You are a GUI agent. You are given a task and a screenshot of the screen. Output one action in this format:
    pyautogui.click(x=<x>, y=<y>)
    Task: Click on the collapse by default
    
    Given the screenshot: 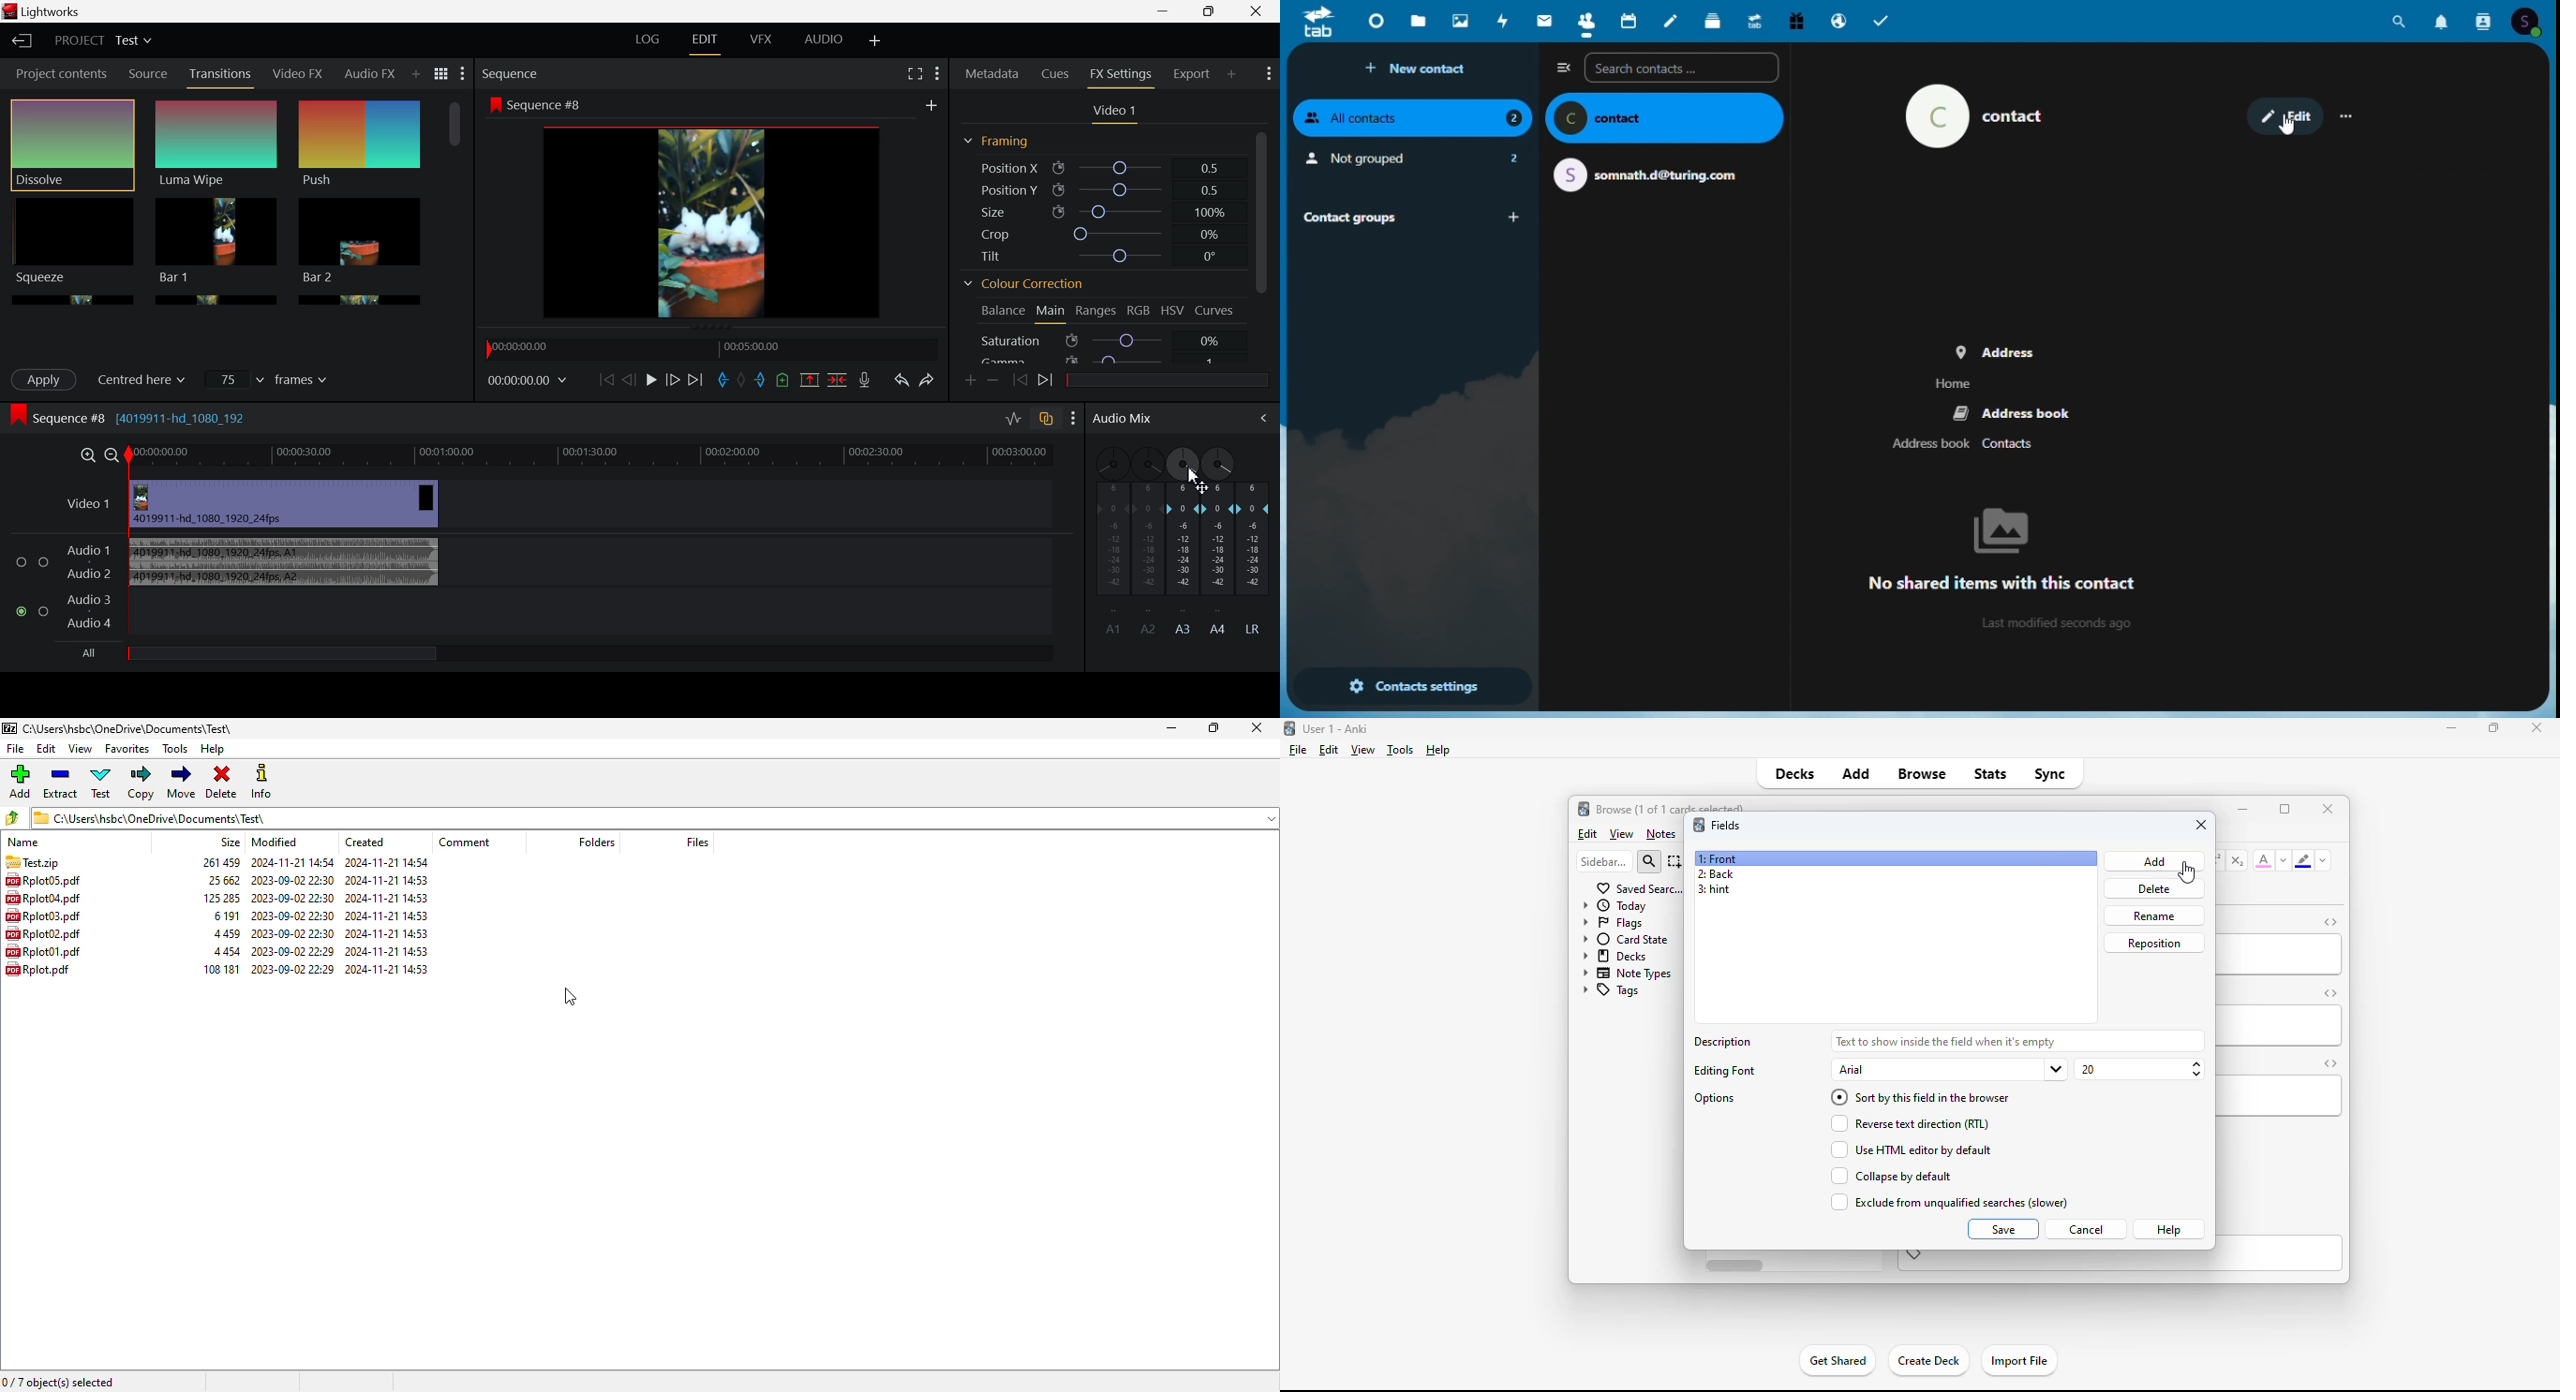 What is the action you would take?
    pyautogui.click(x=1890, y=1176)
    